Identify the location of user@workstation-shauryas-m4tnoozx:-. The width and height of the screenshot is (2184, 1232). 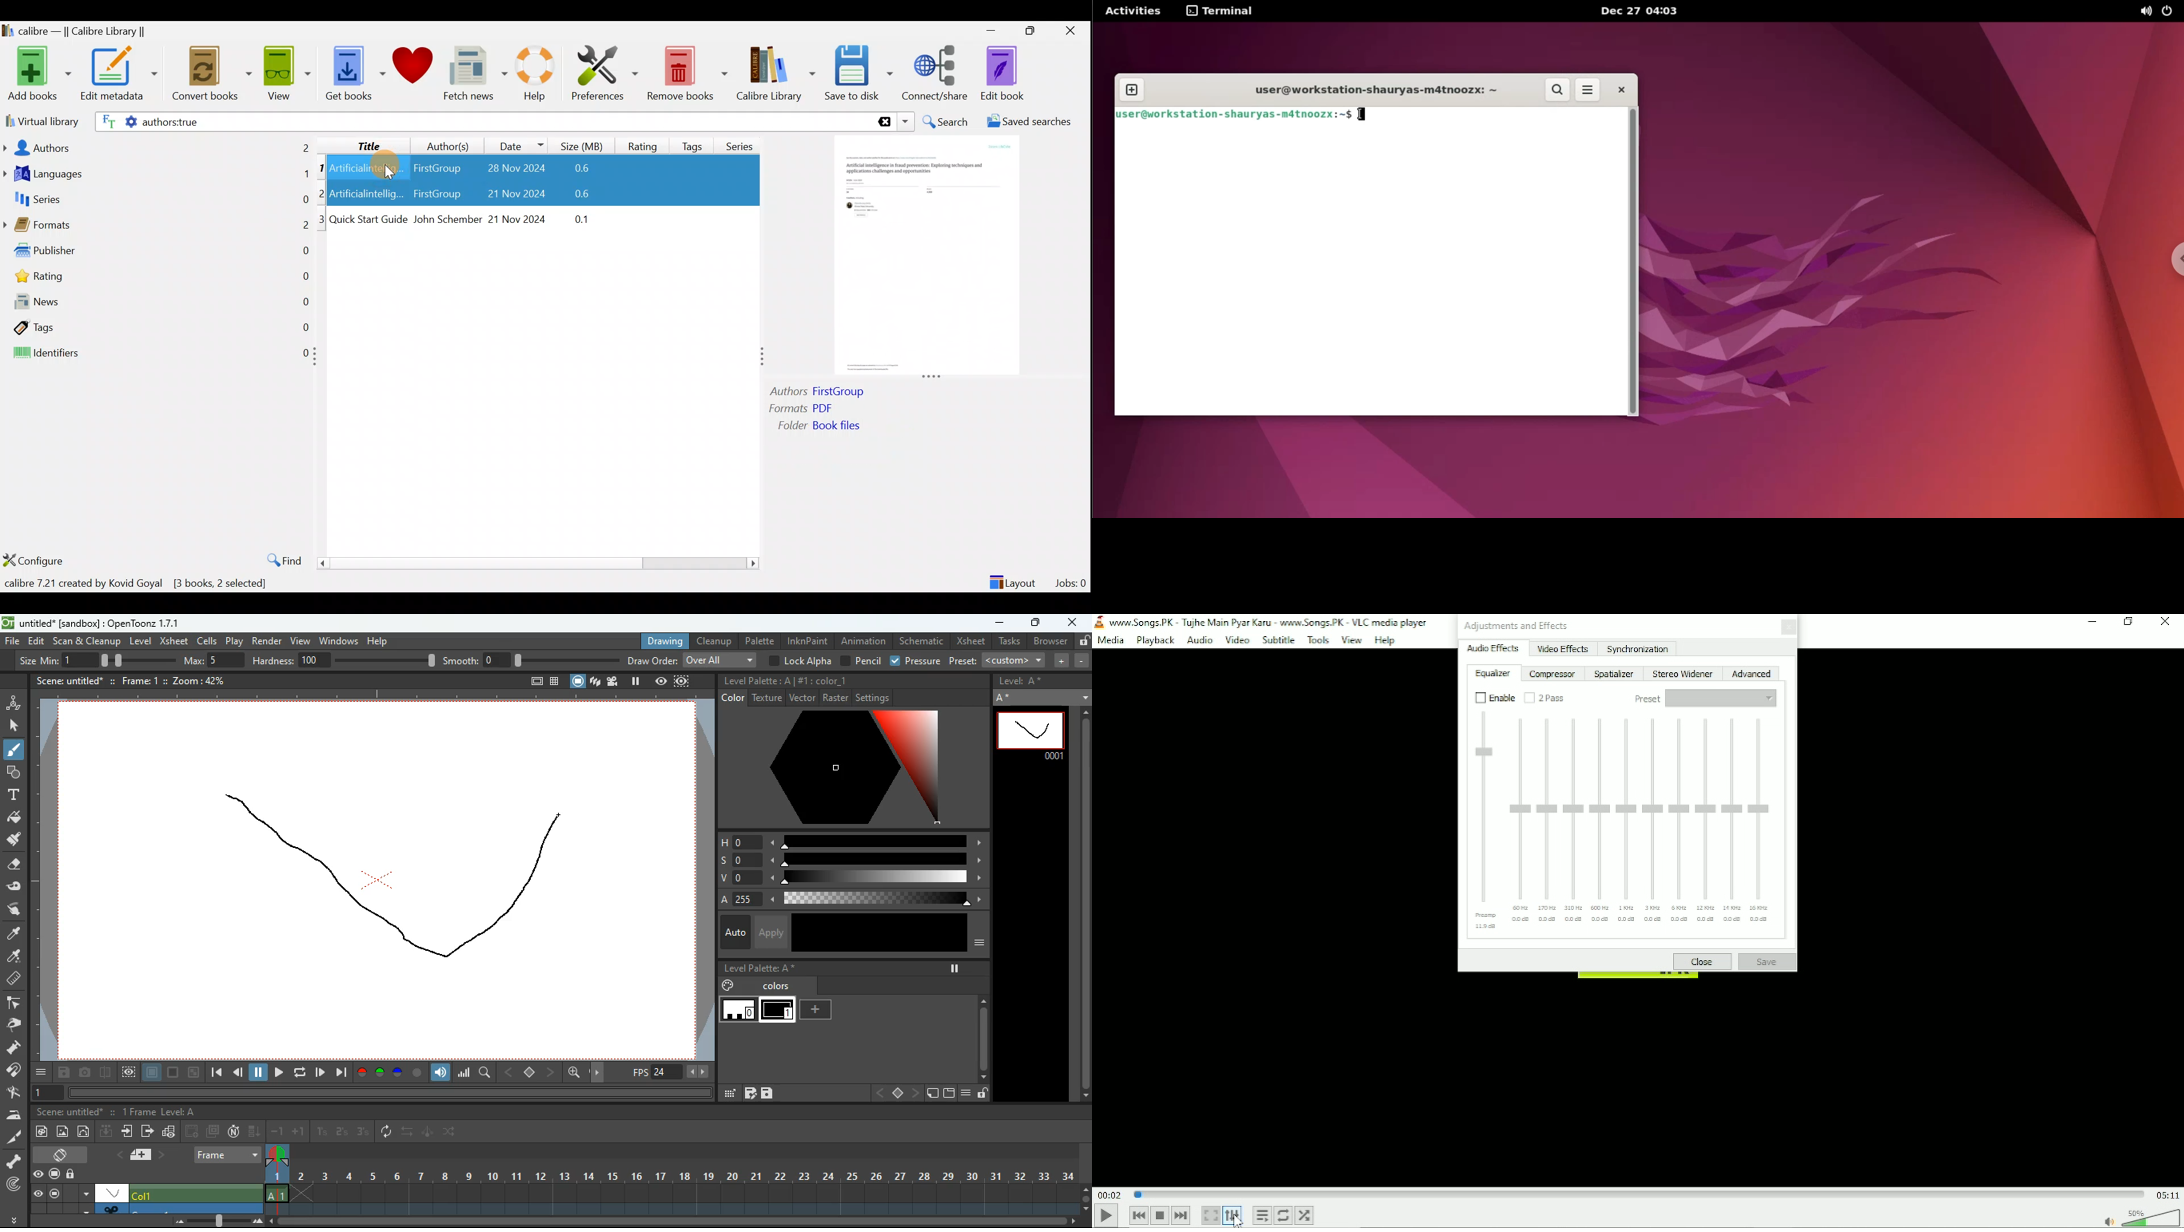
(1367, 88).